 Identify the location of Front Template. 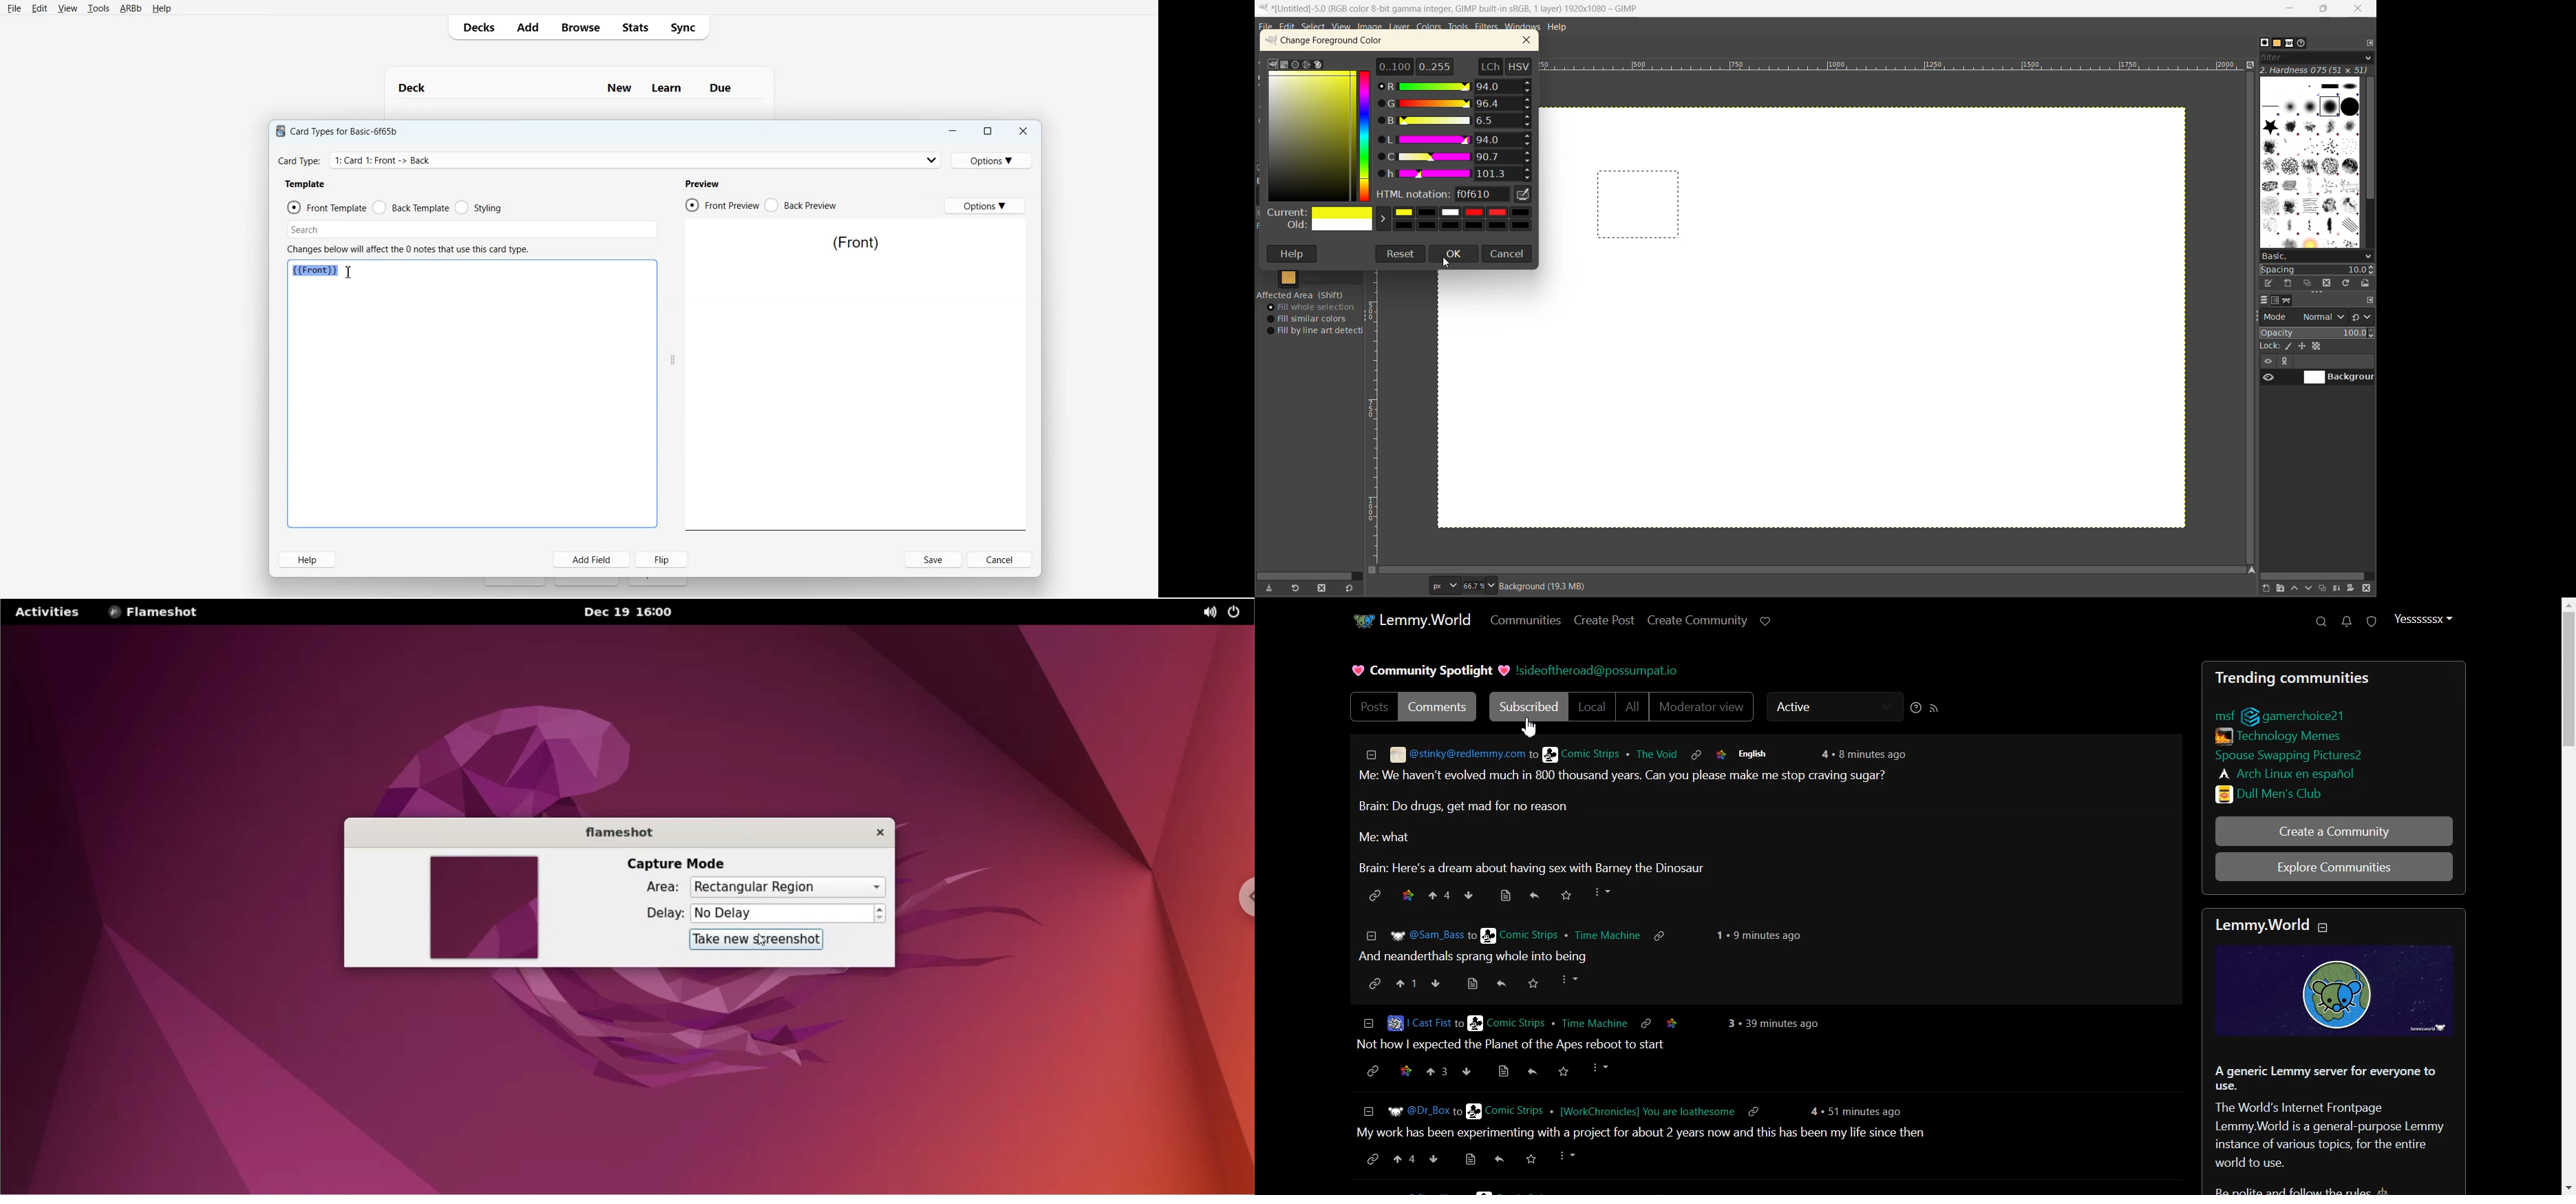
(327, 206).